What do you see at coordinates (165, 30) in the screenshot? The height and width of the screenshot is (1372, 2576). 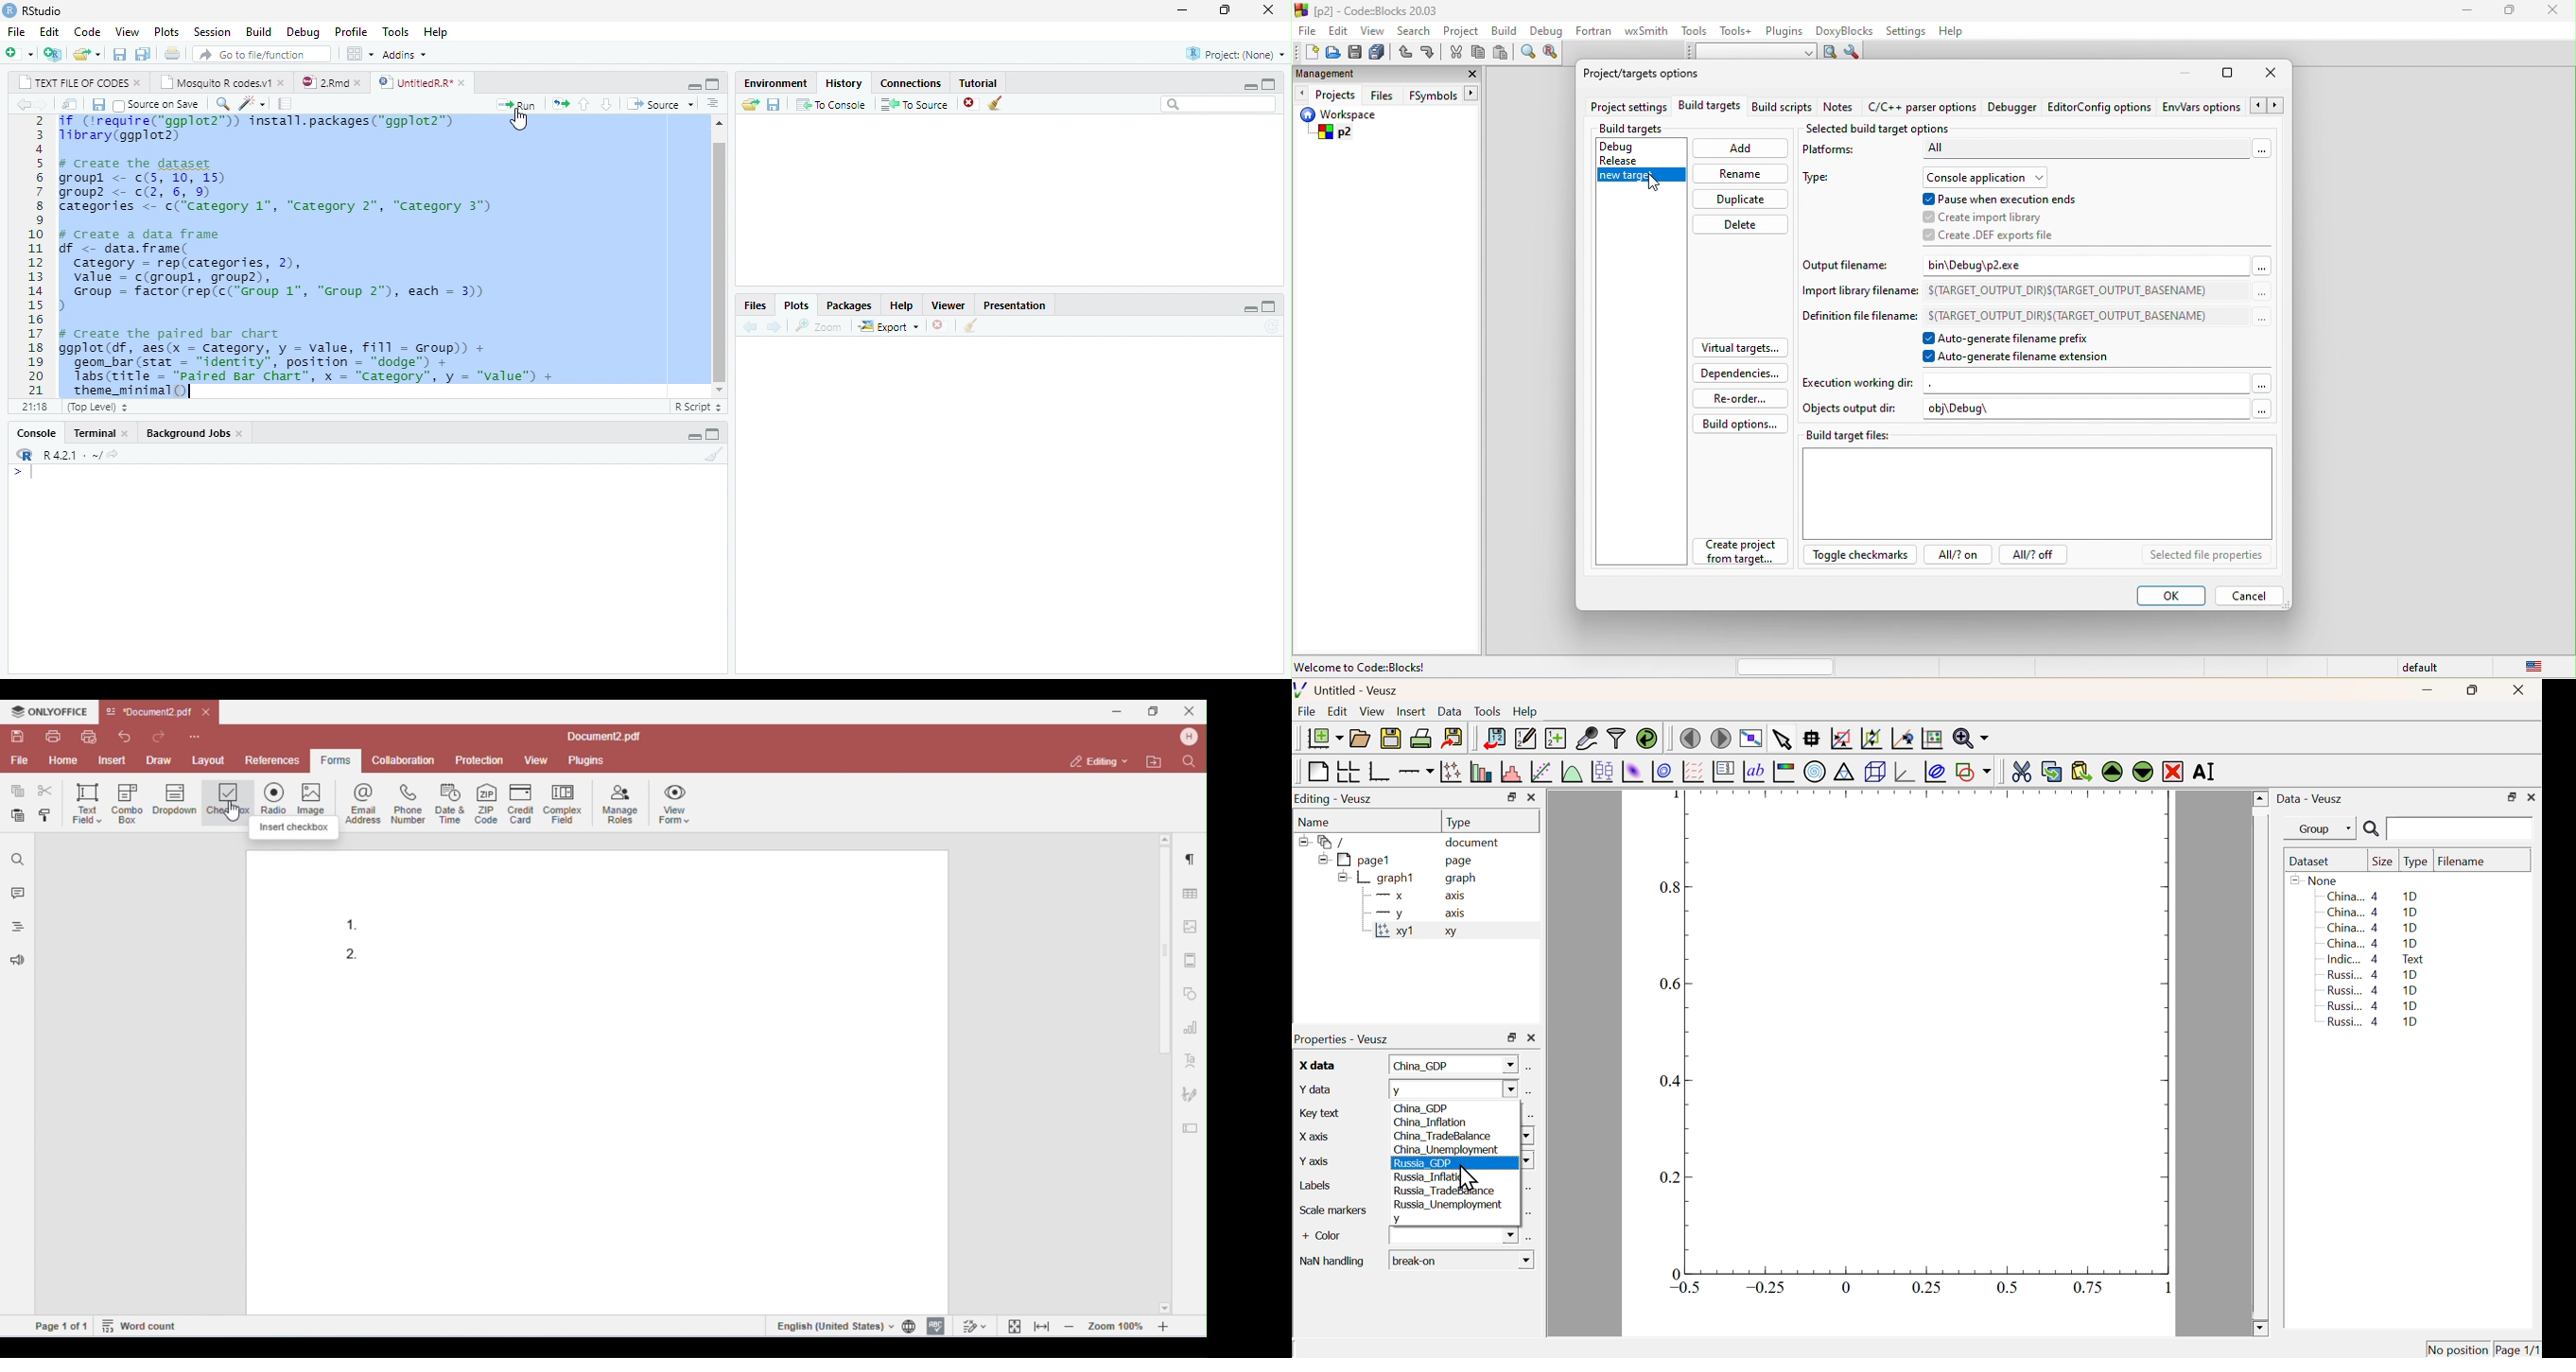 I see `plots` at bounding box center [165, 30].